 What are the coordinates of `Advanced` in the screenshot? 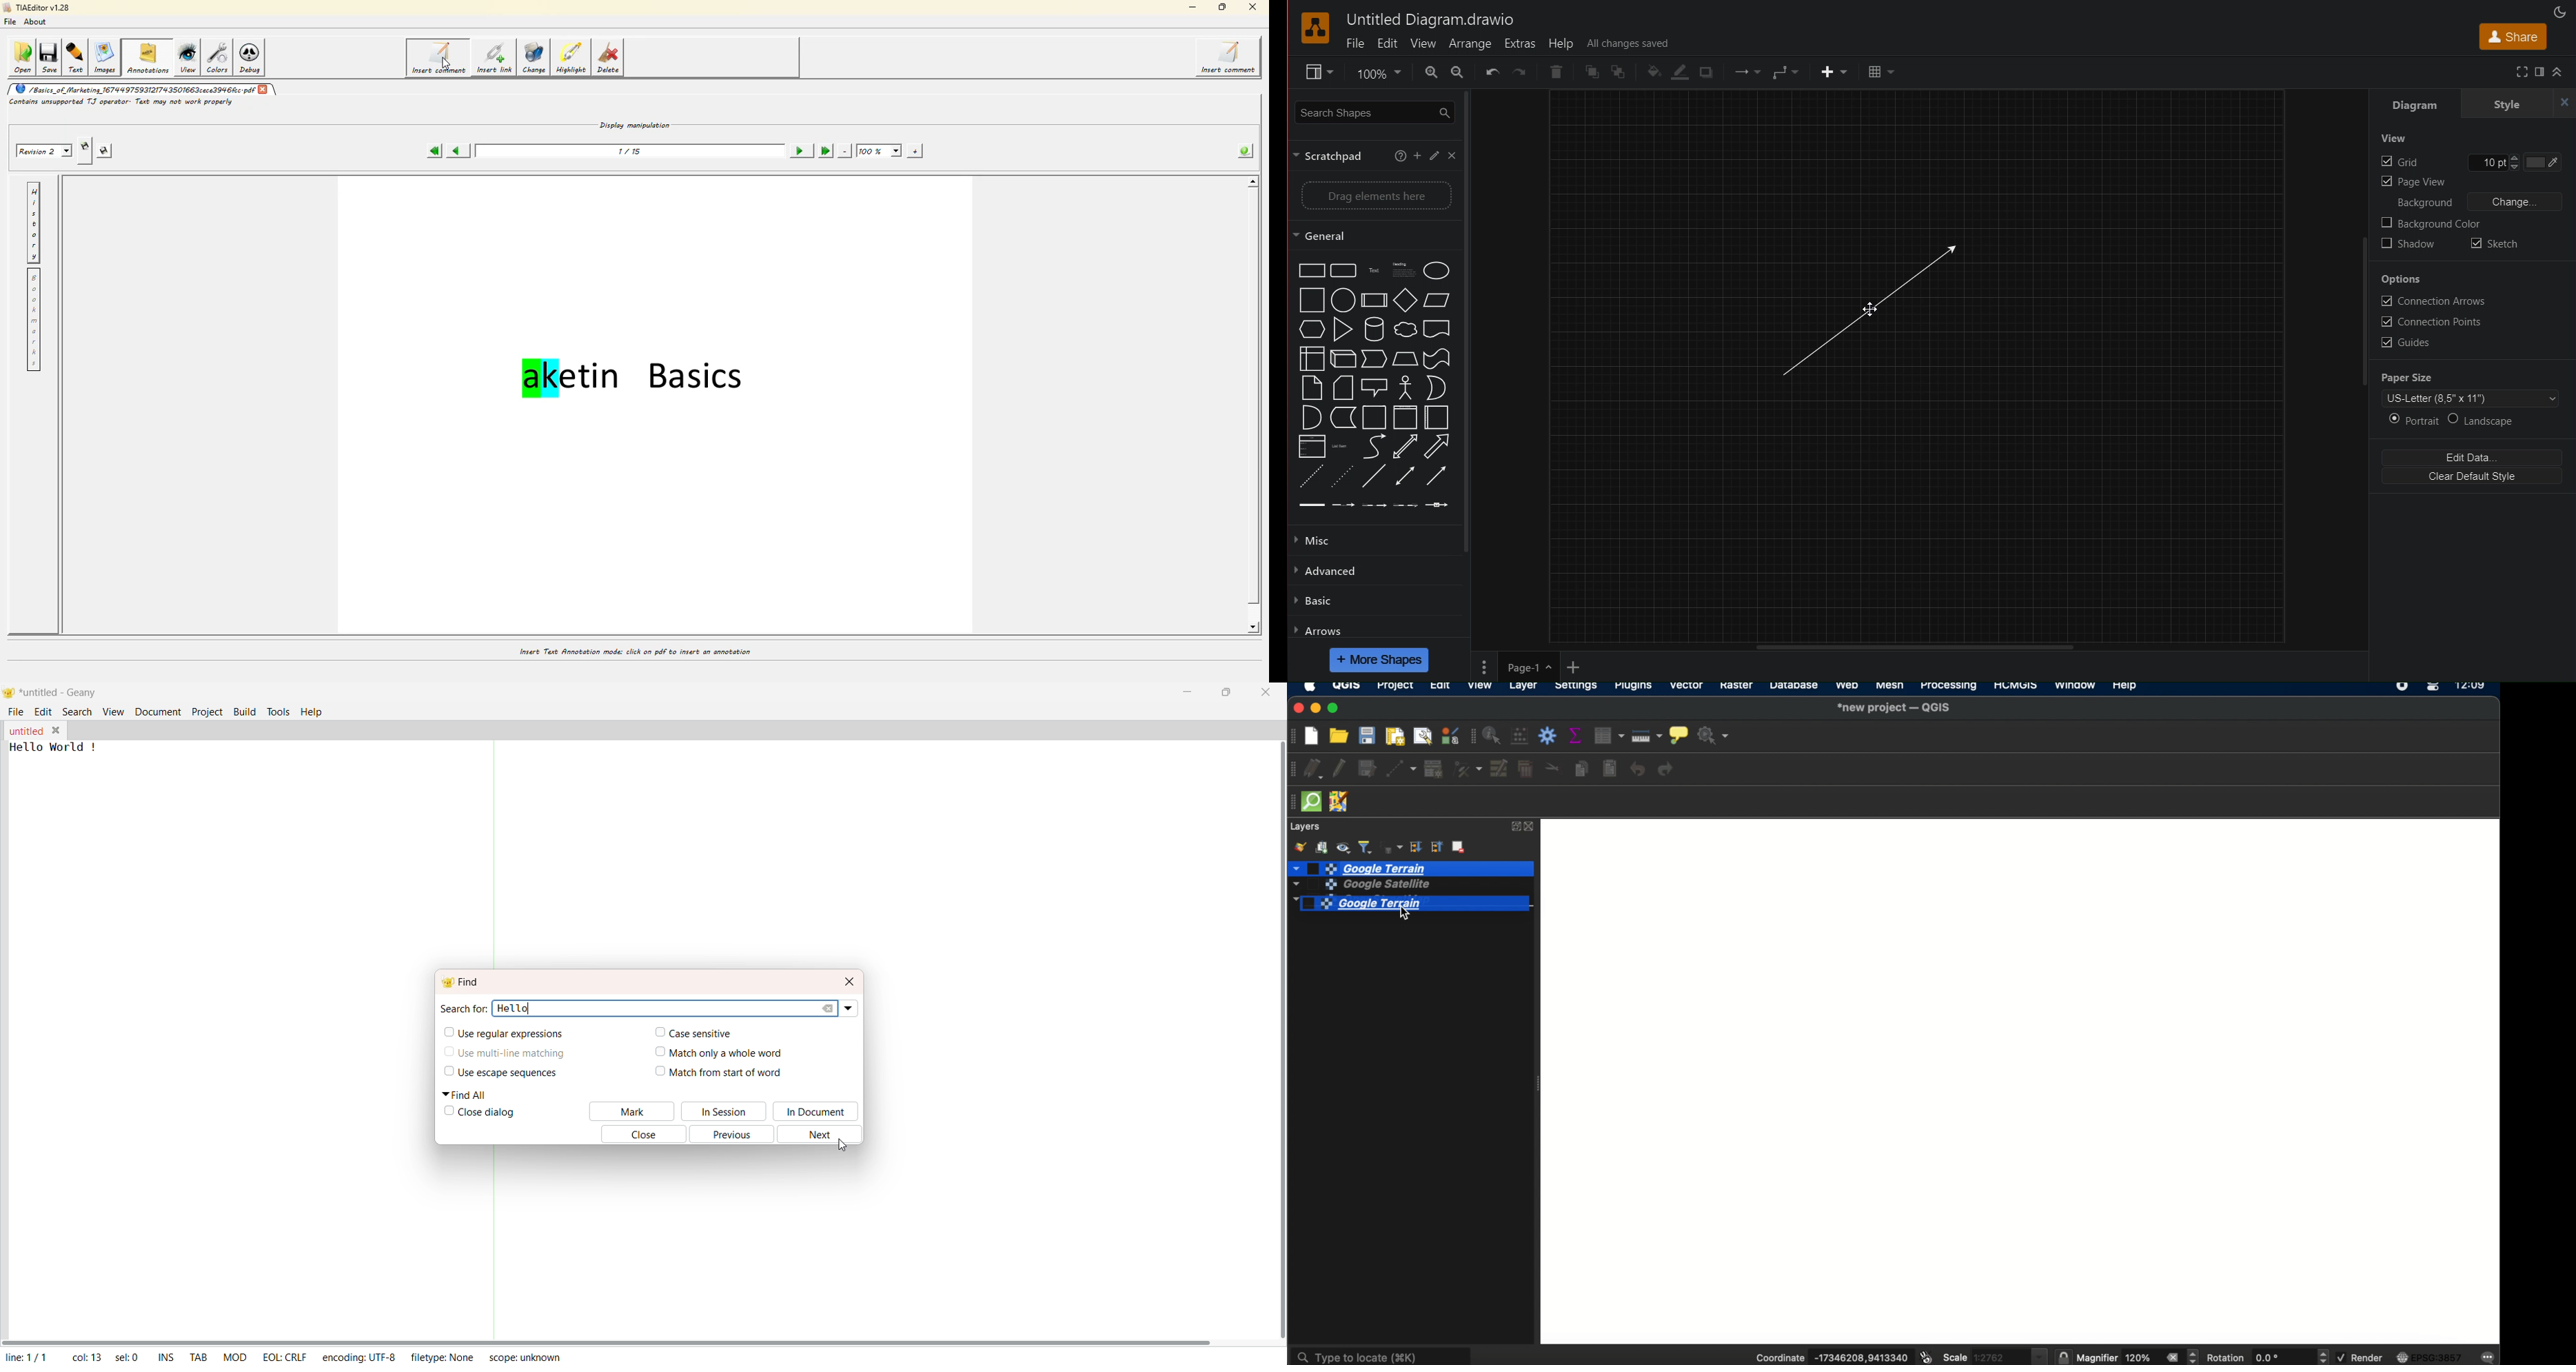 It's located at (1330, 571).